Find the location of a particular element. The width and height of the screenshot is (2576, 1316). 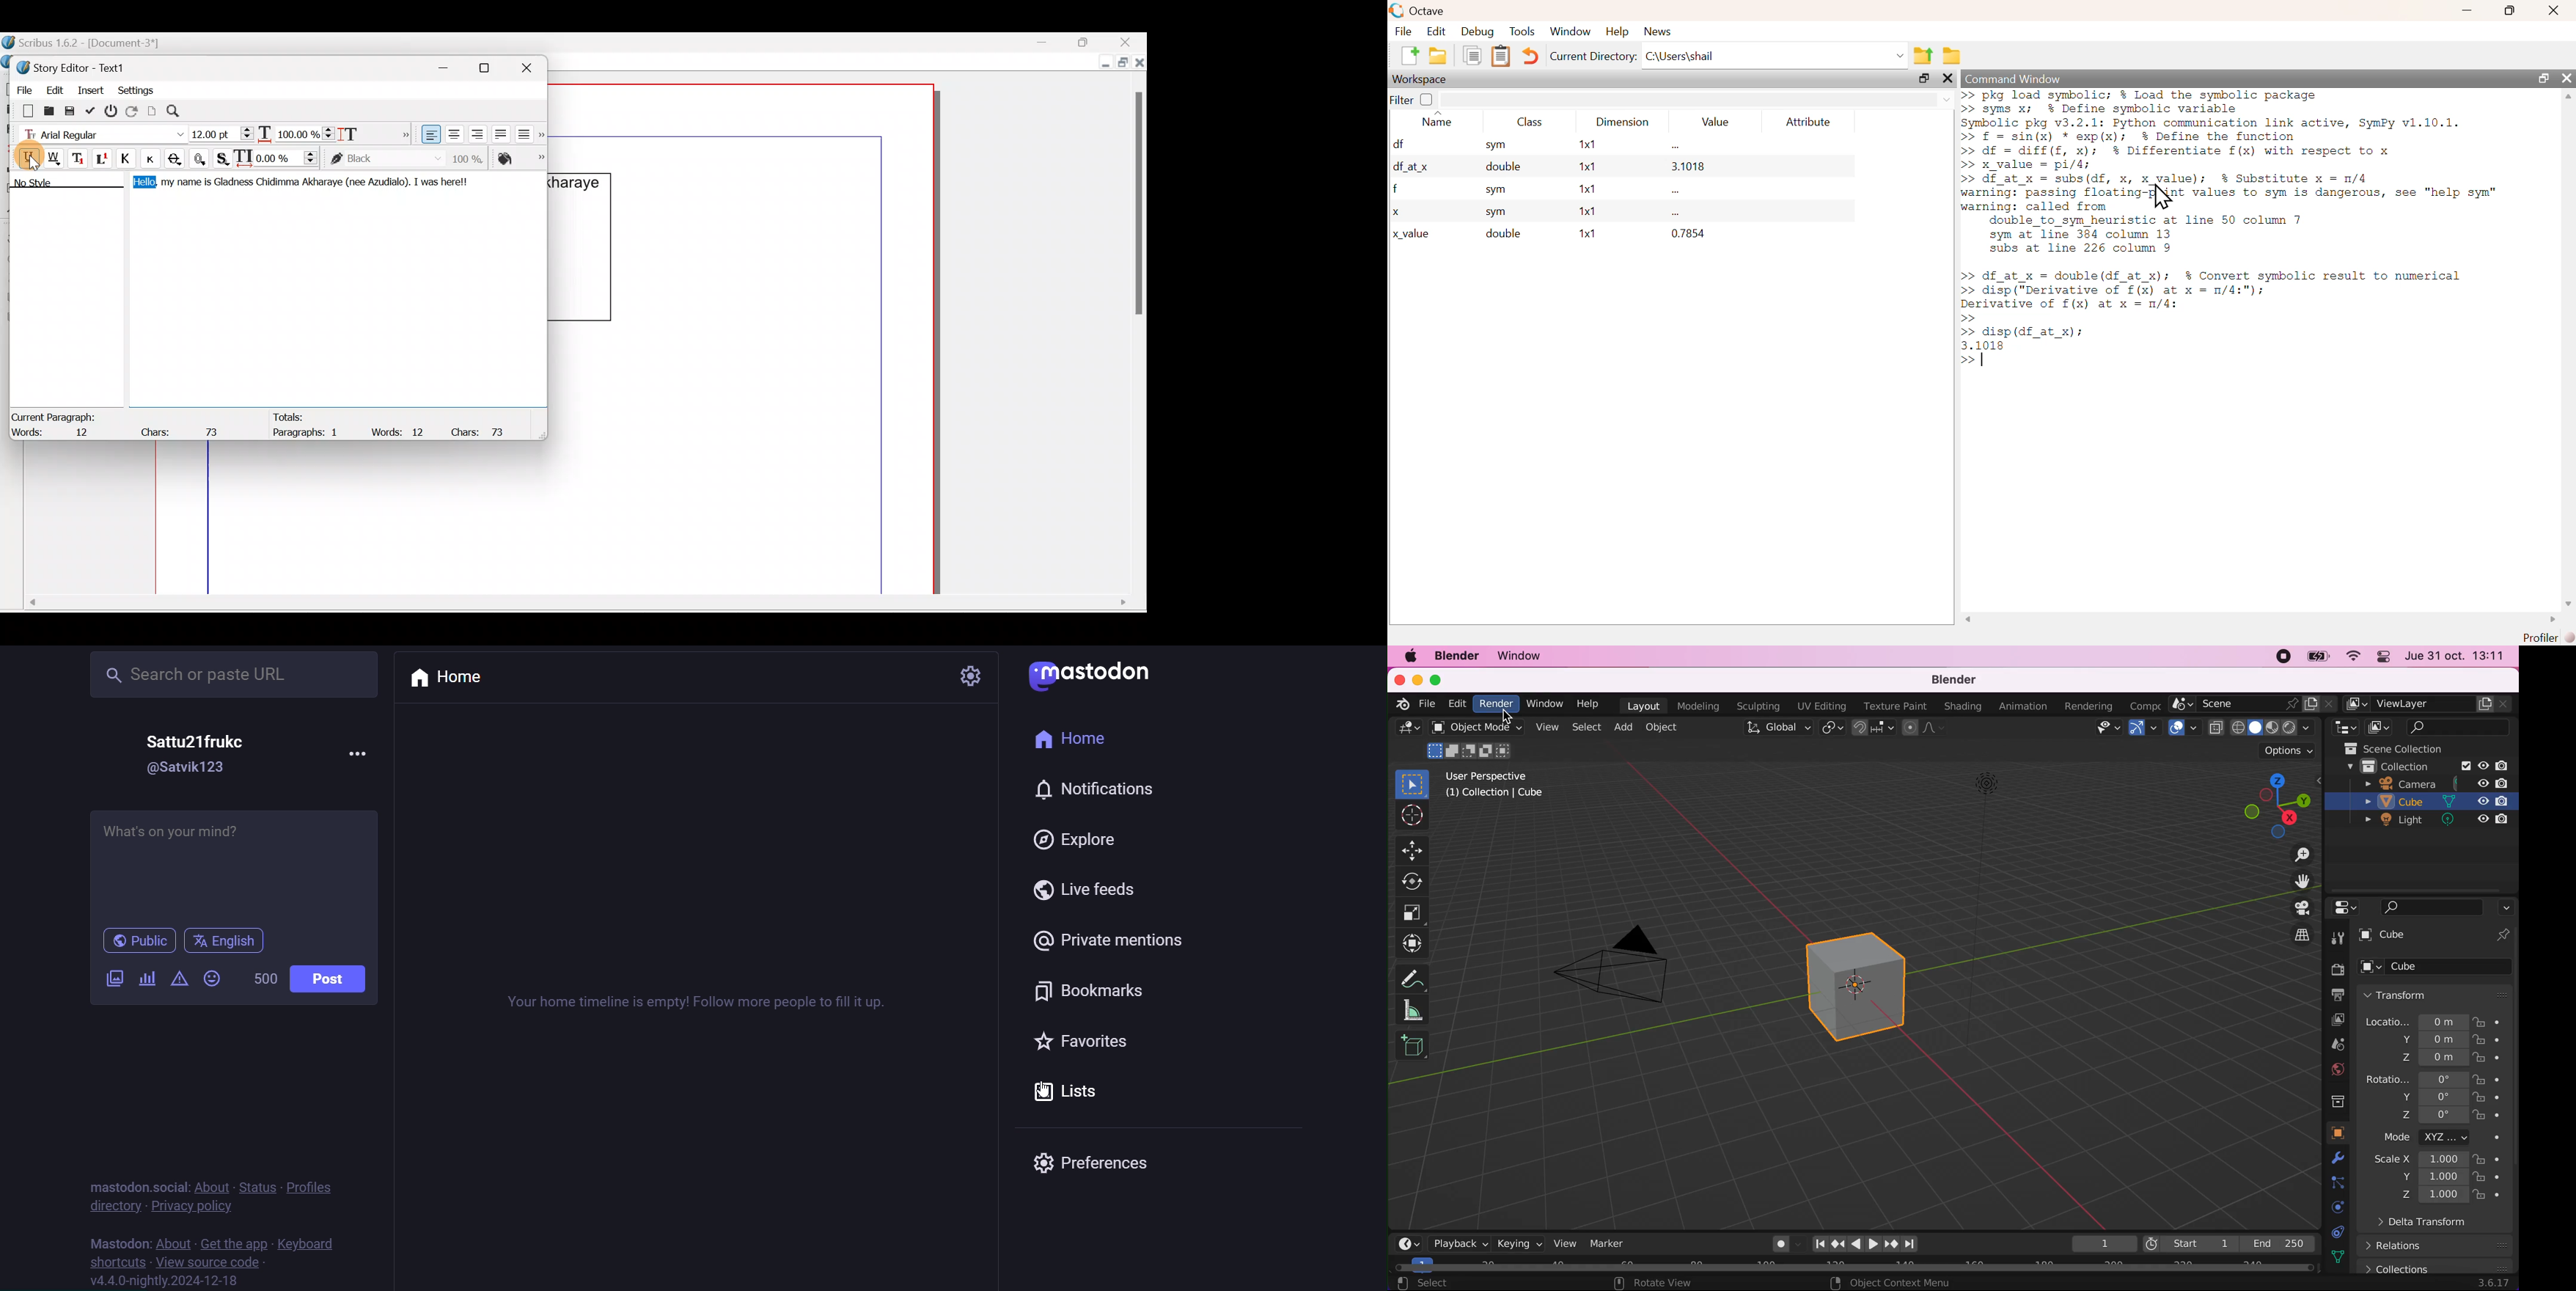

Align text force justified is located at coordinates (528, 131).